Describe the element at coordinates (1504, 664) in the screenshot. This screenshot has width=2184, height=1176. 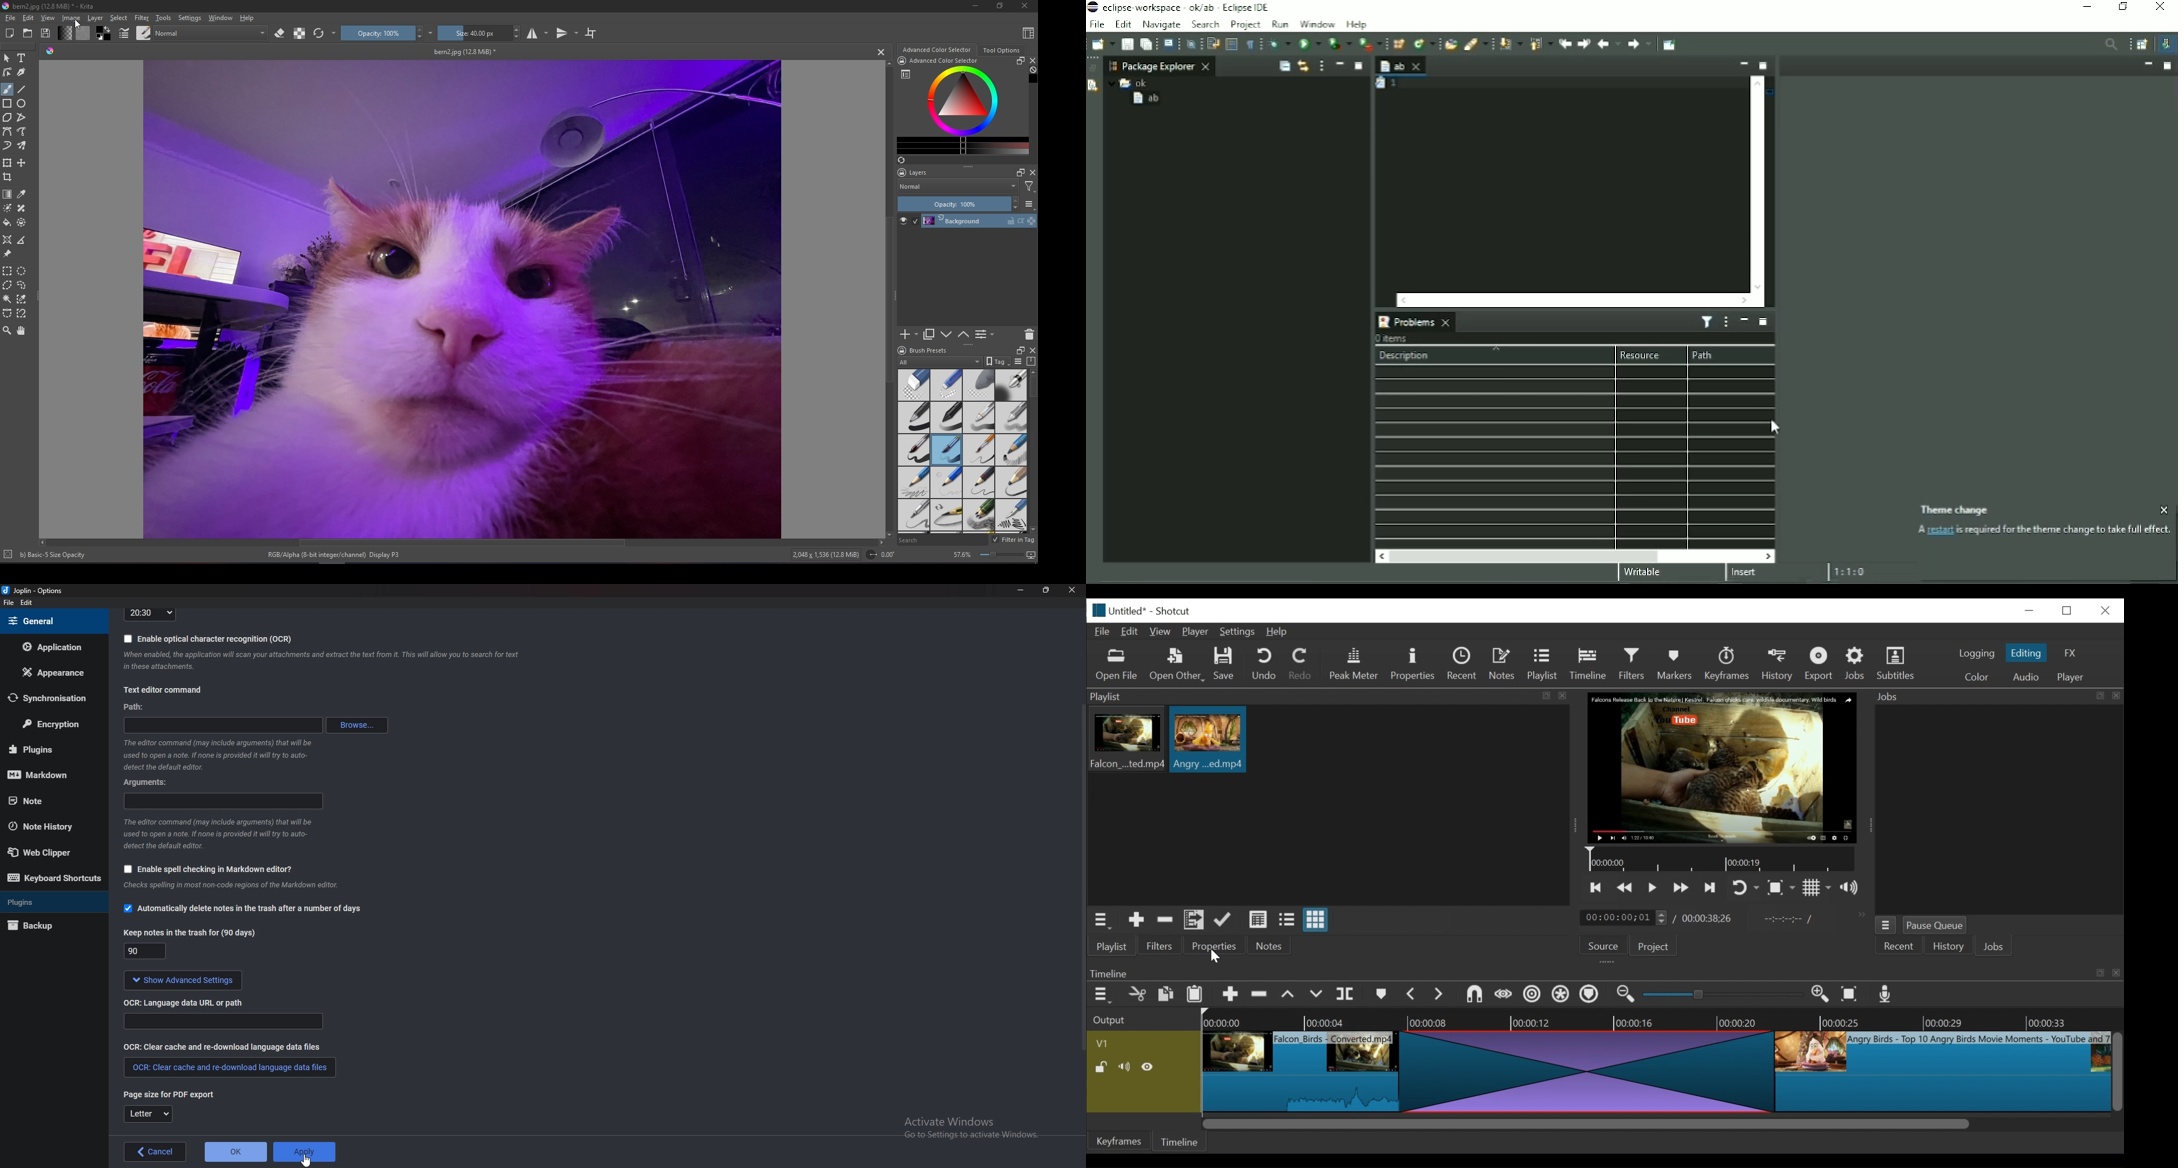
I see `Notes` at that location.